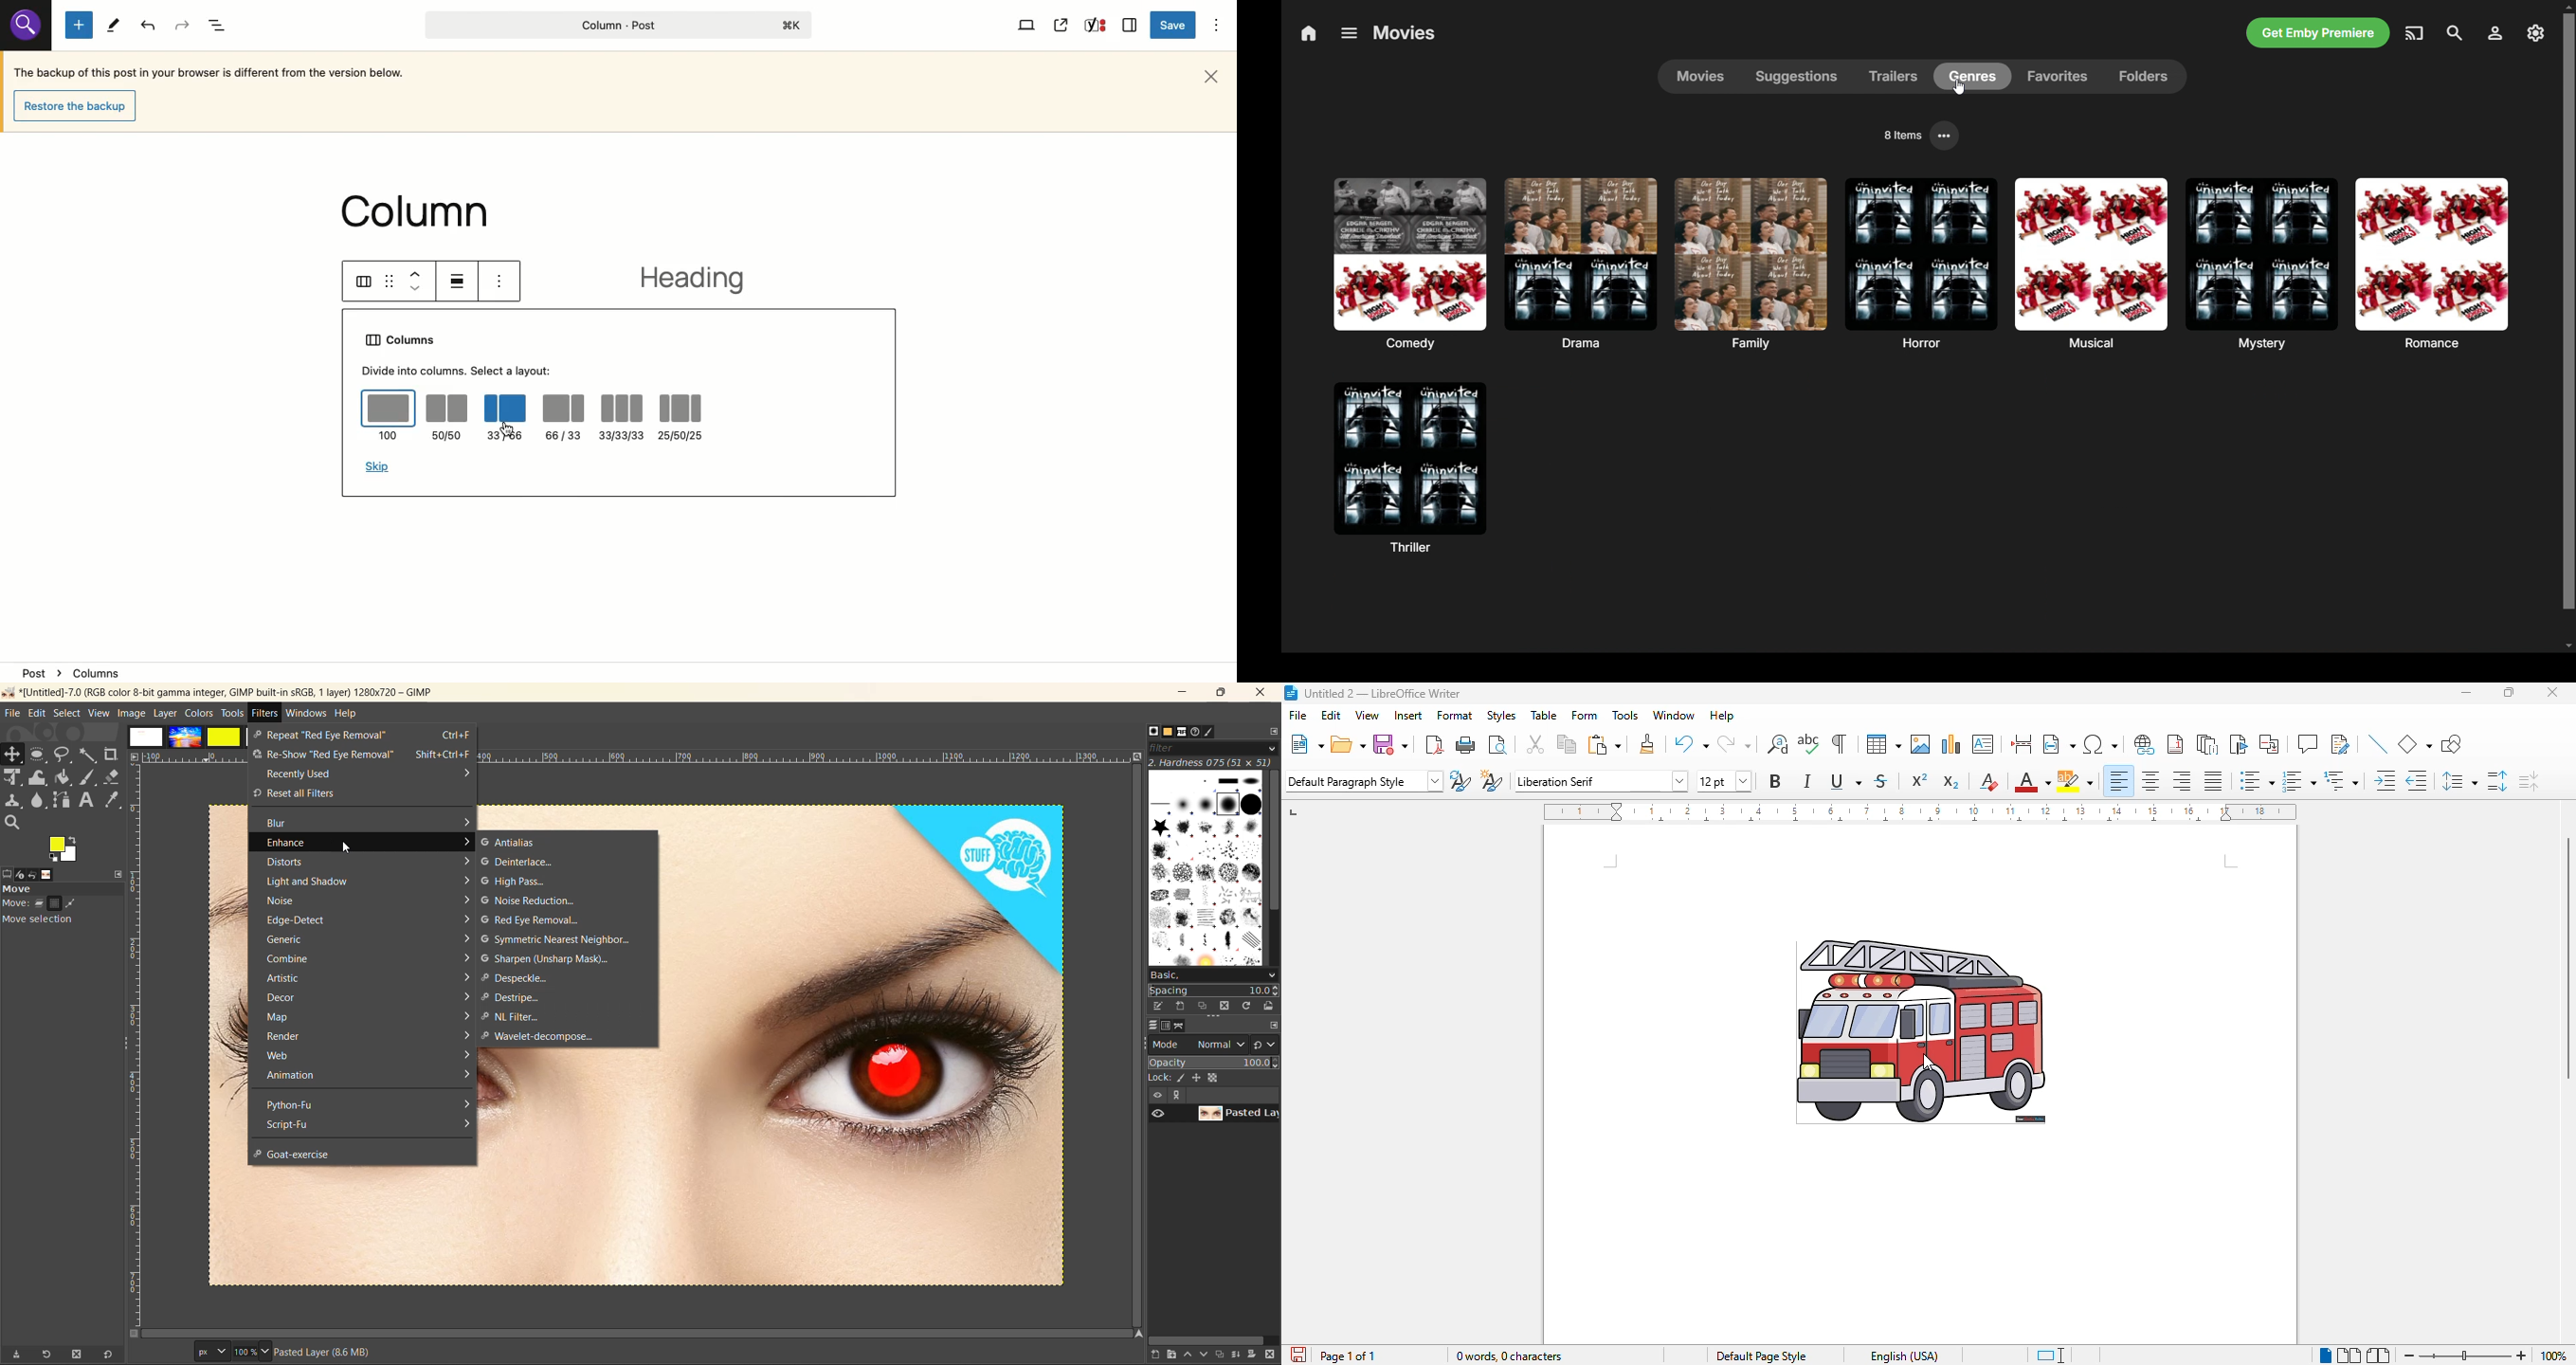  Describe the element at coordinates (1094, 27) in the screenshot. I see `Yoast` at that location.